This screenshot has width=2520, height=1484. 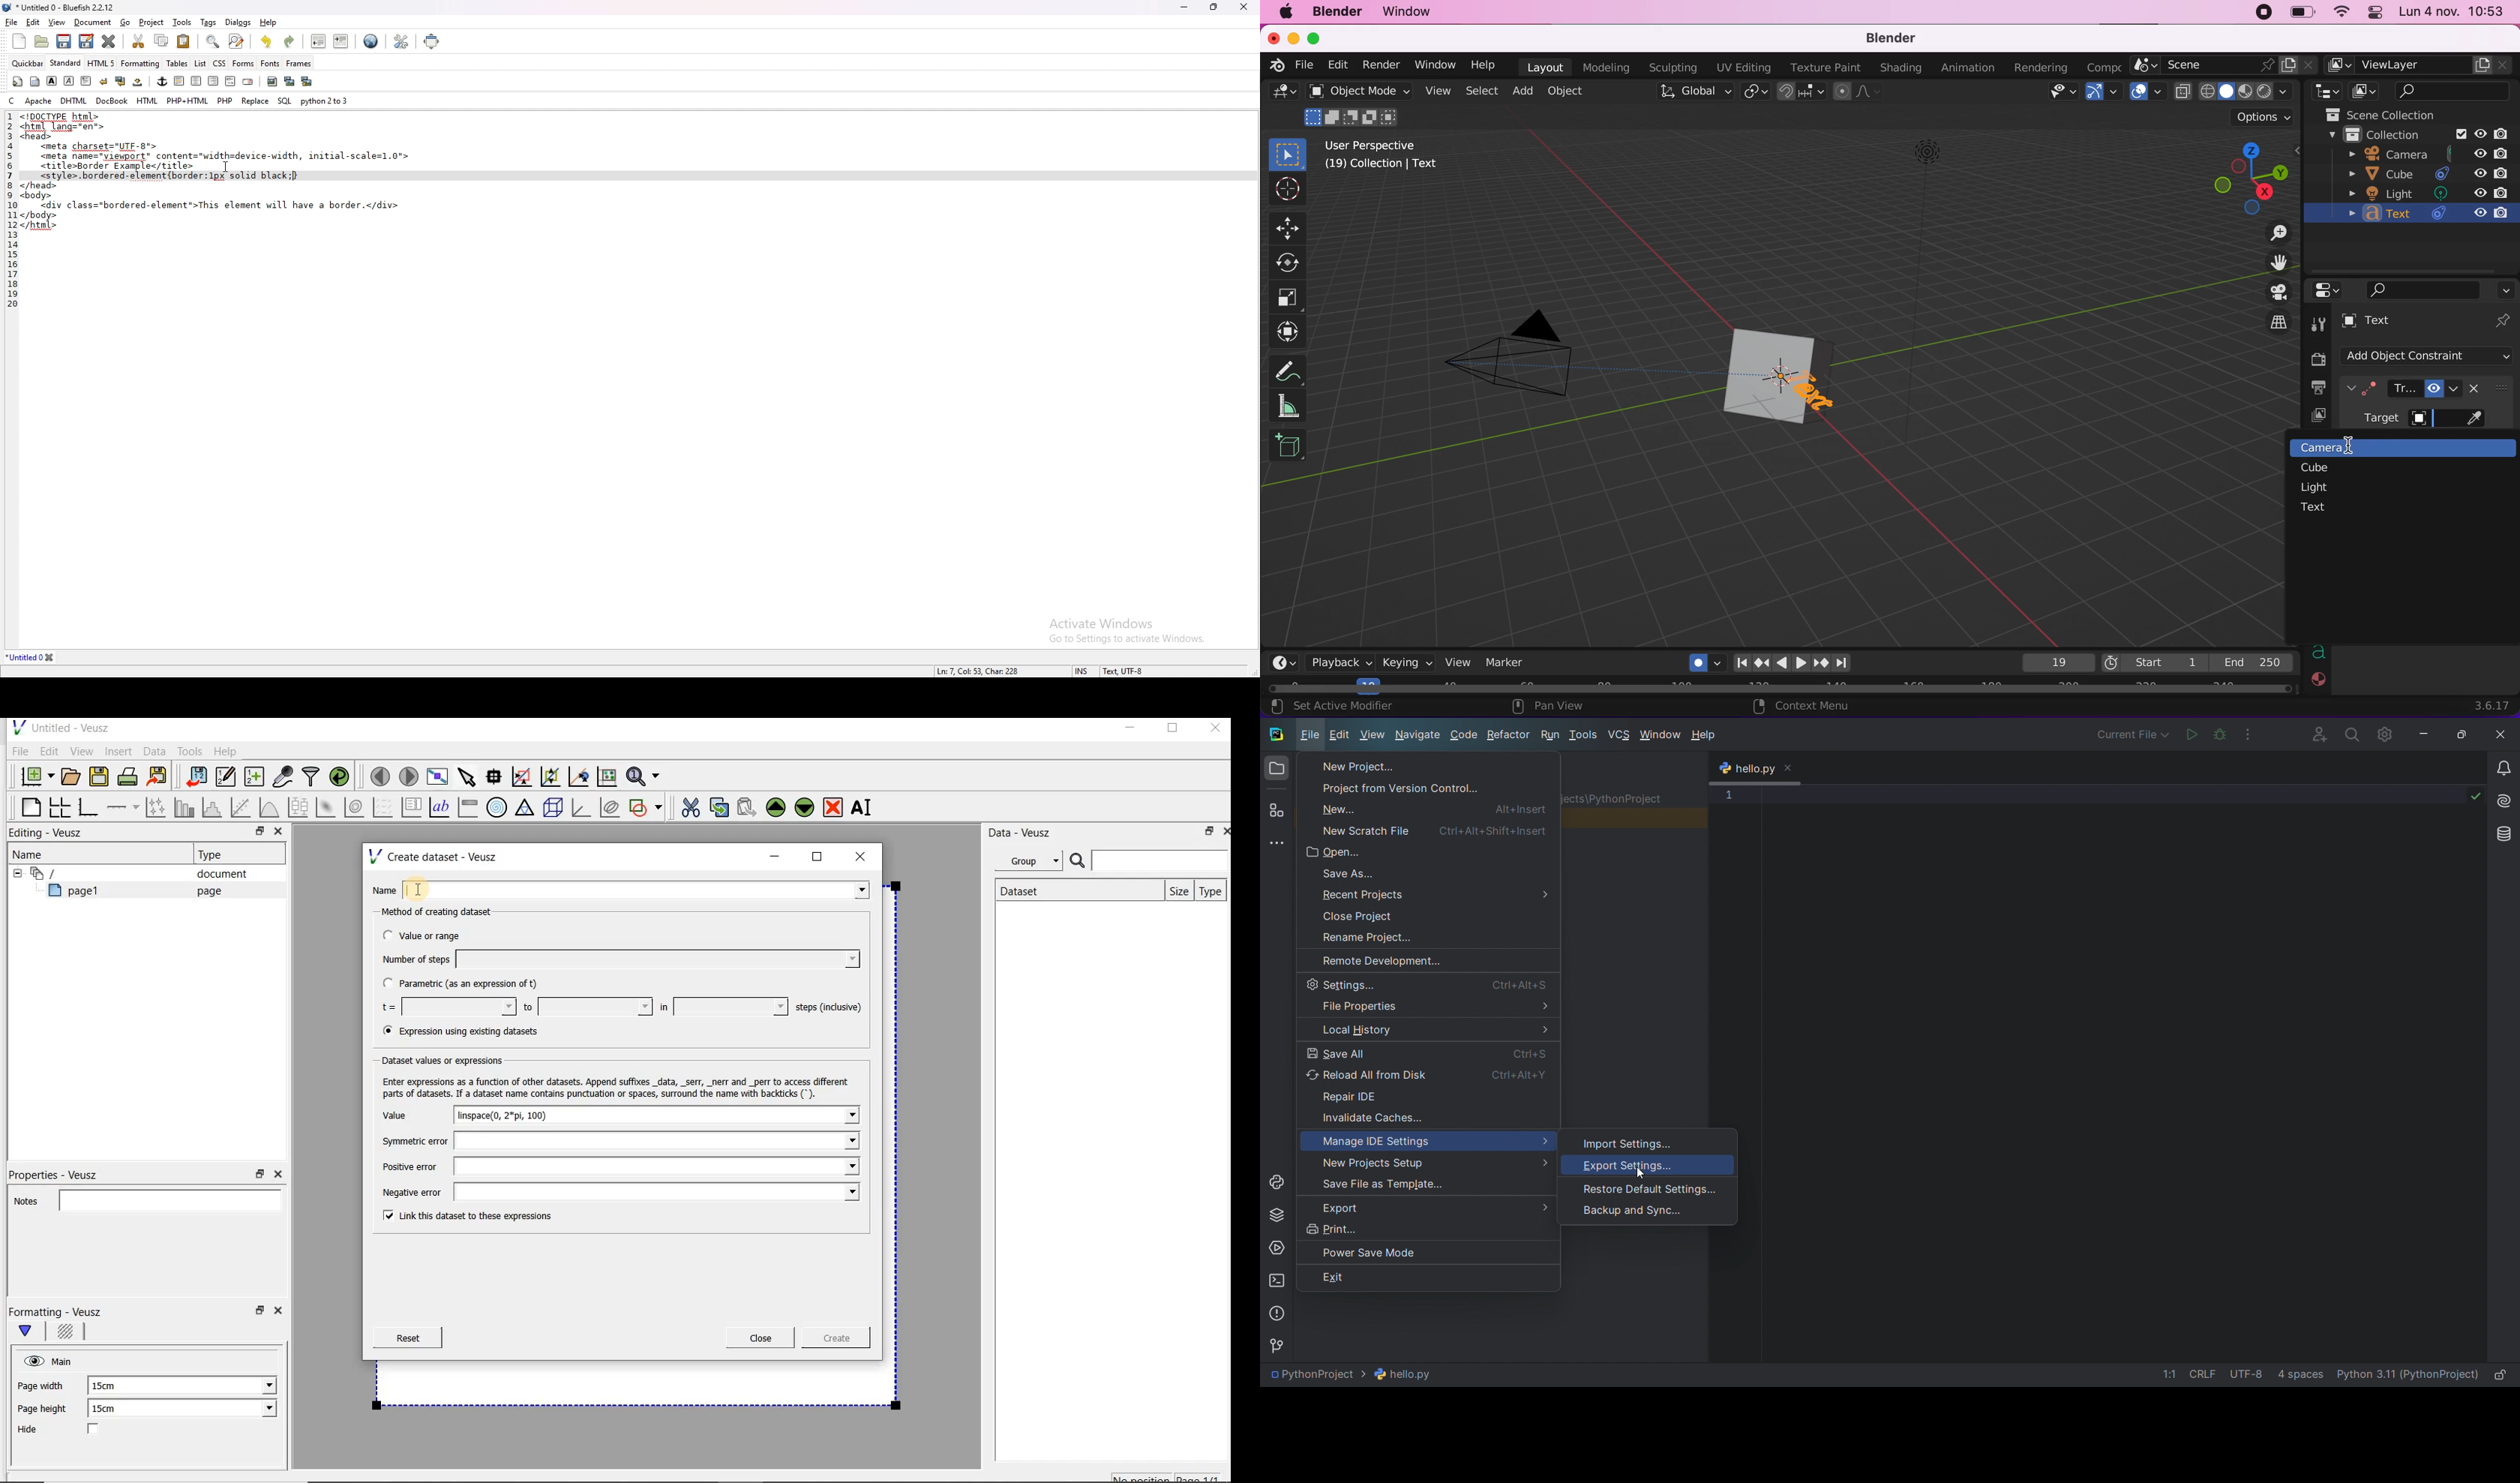 I want to click on fonts, so click(x=270, y=63).